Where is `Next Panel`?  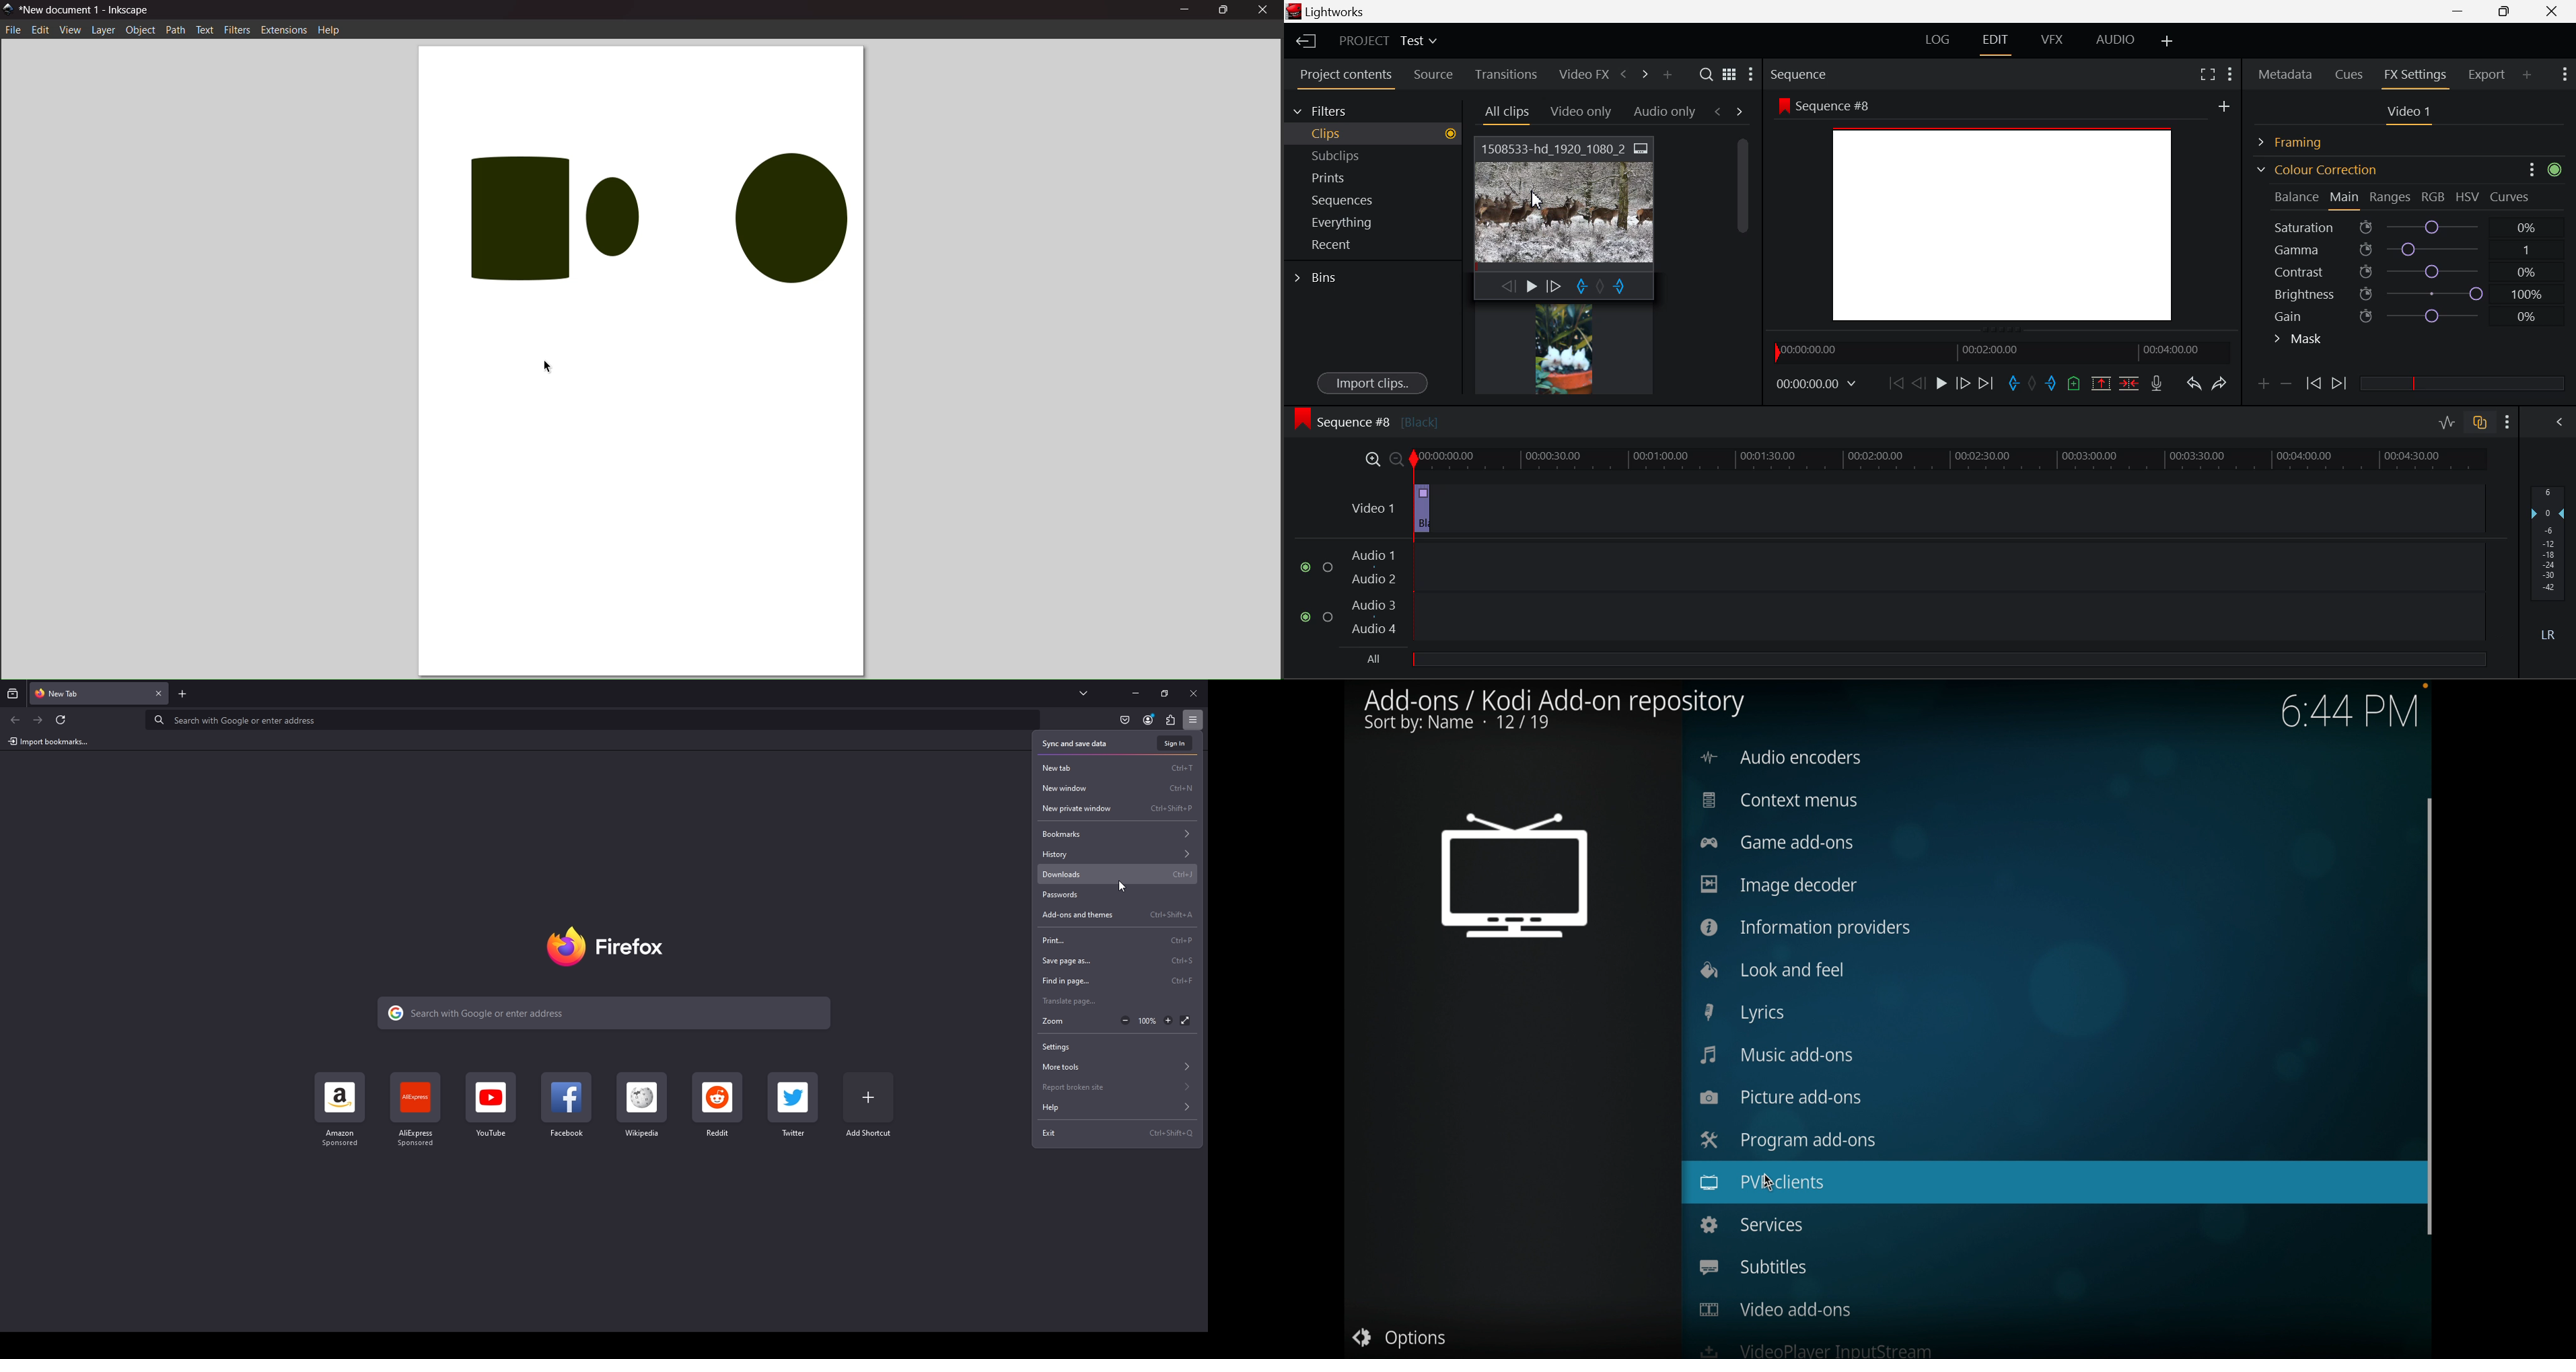
Next Panel is located at coordinates (1643, 73).